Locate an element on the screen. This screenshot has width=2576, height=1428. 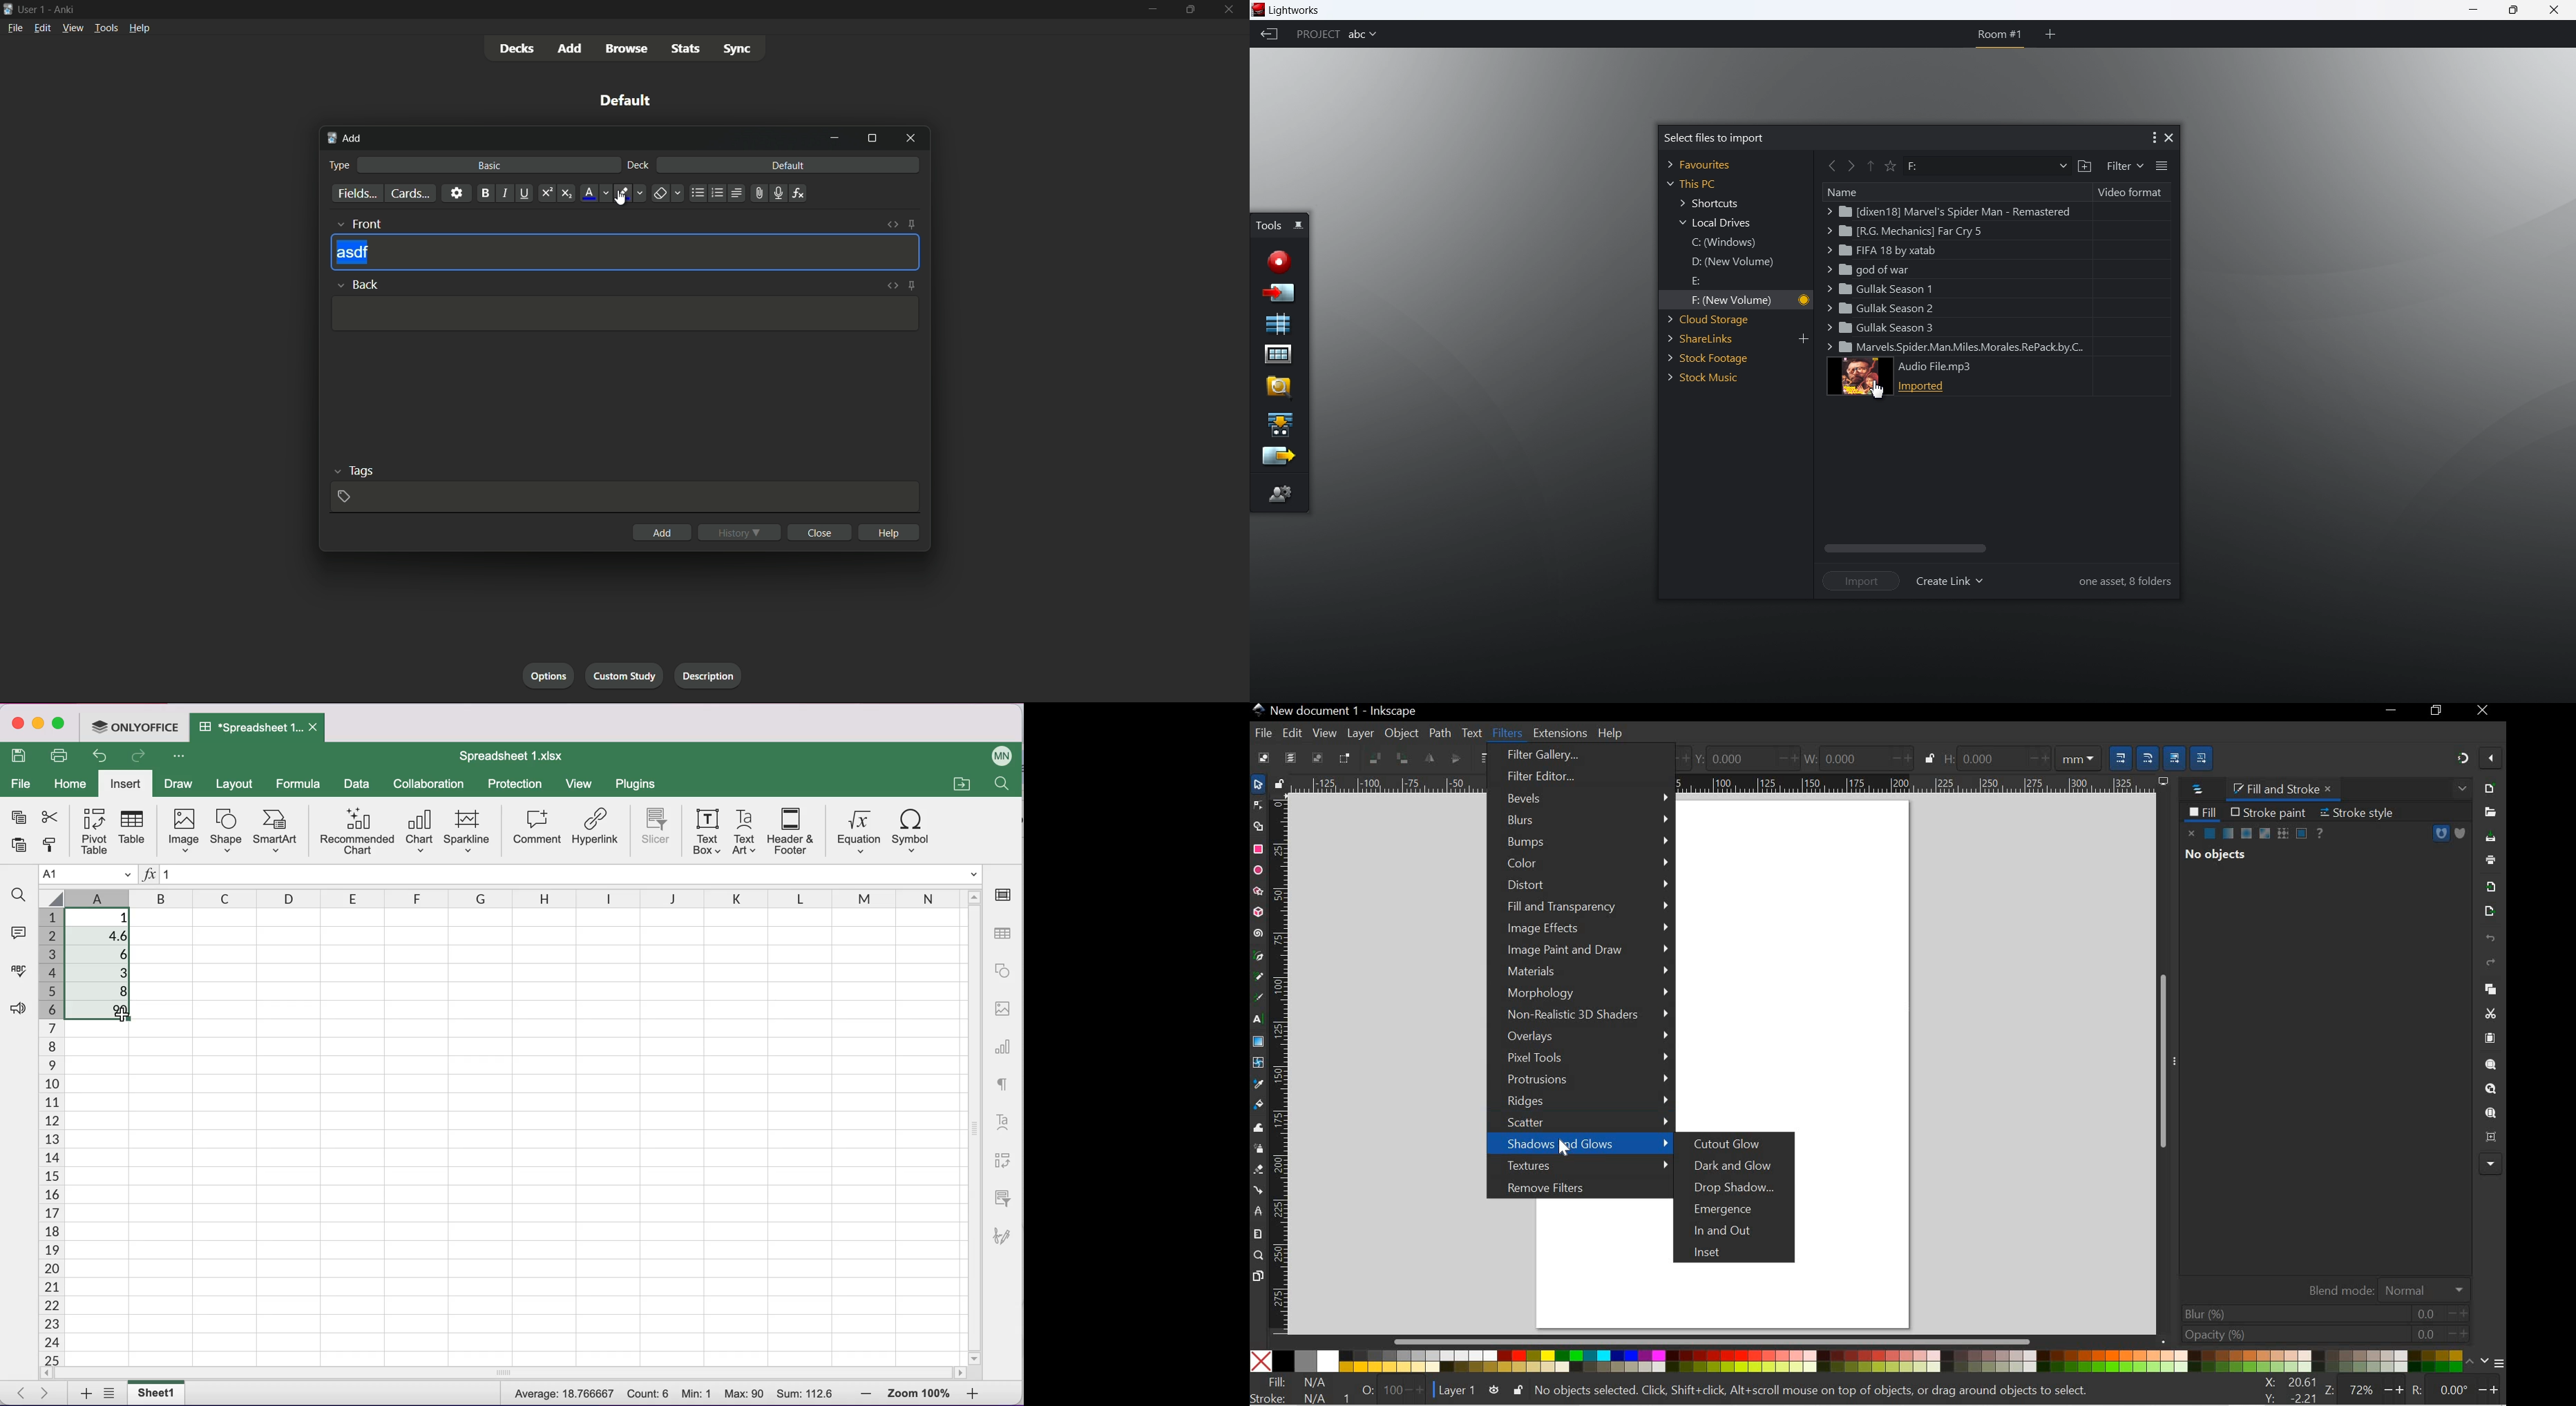
cursor is located at coordinates (1878, 389).